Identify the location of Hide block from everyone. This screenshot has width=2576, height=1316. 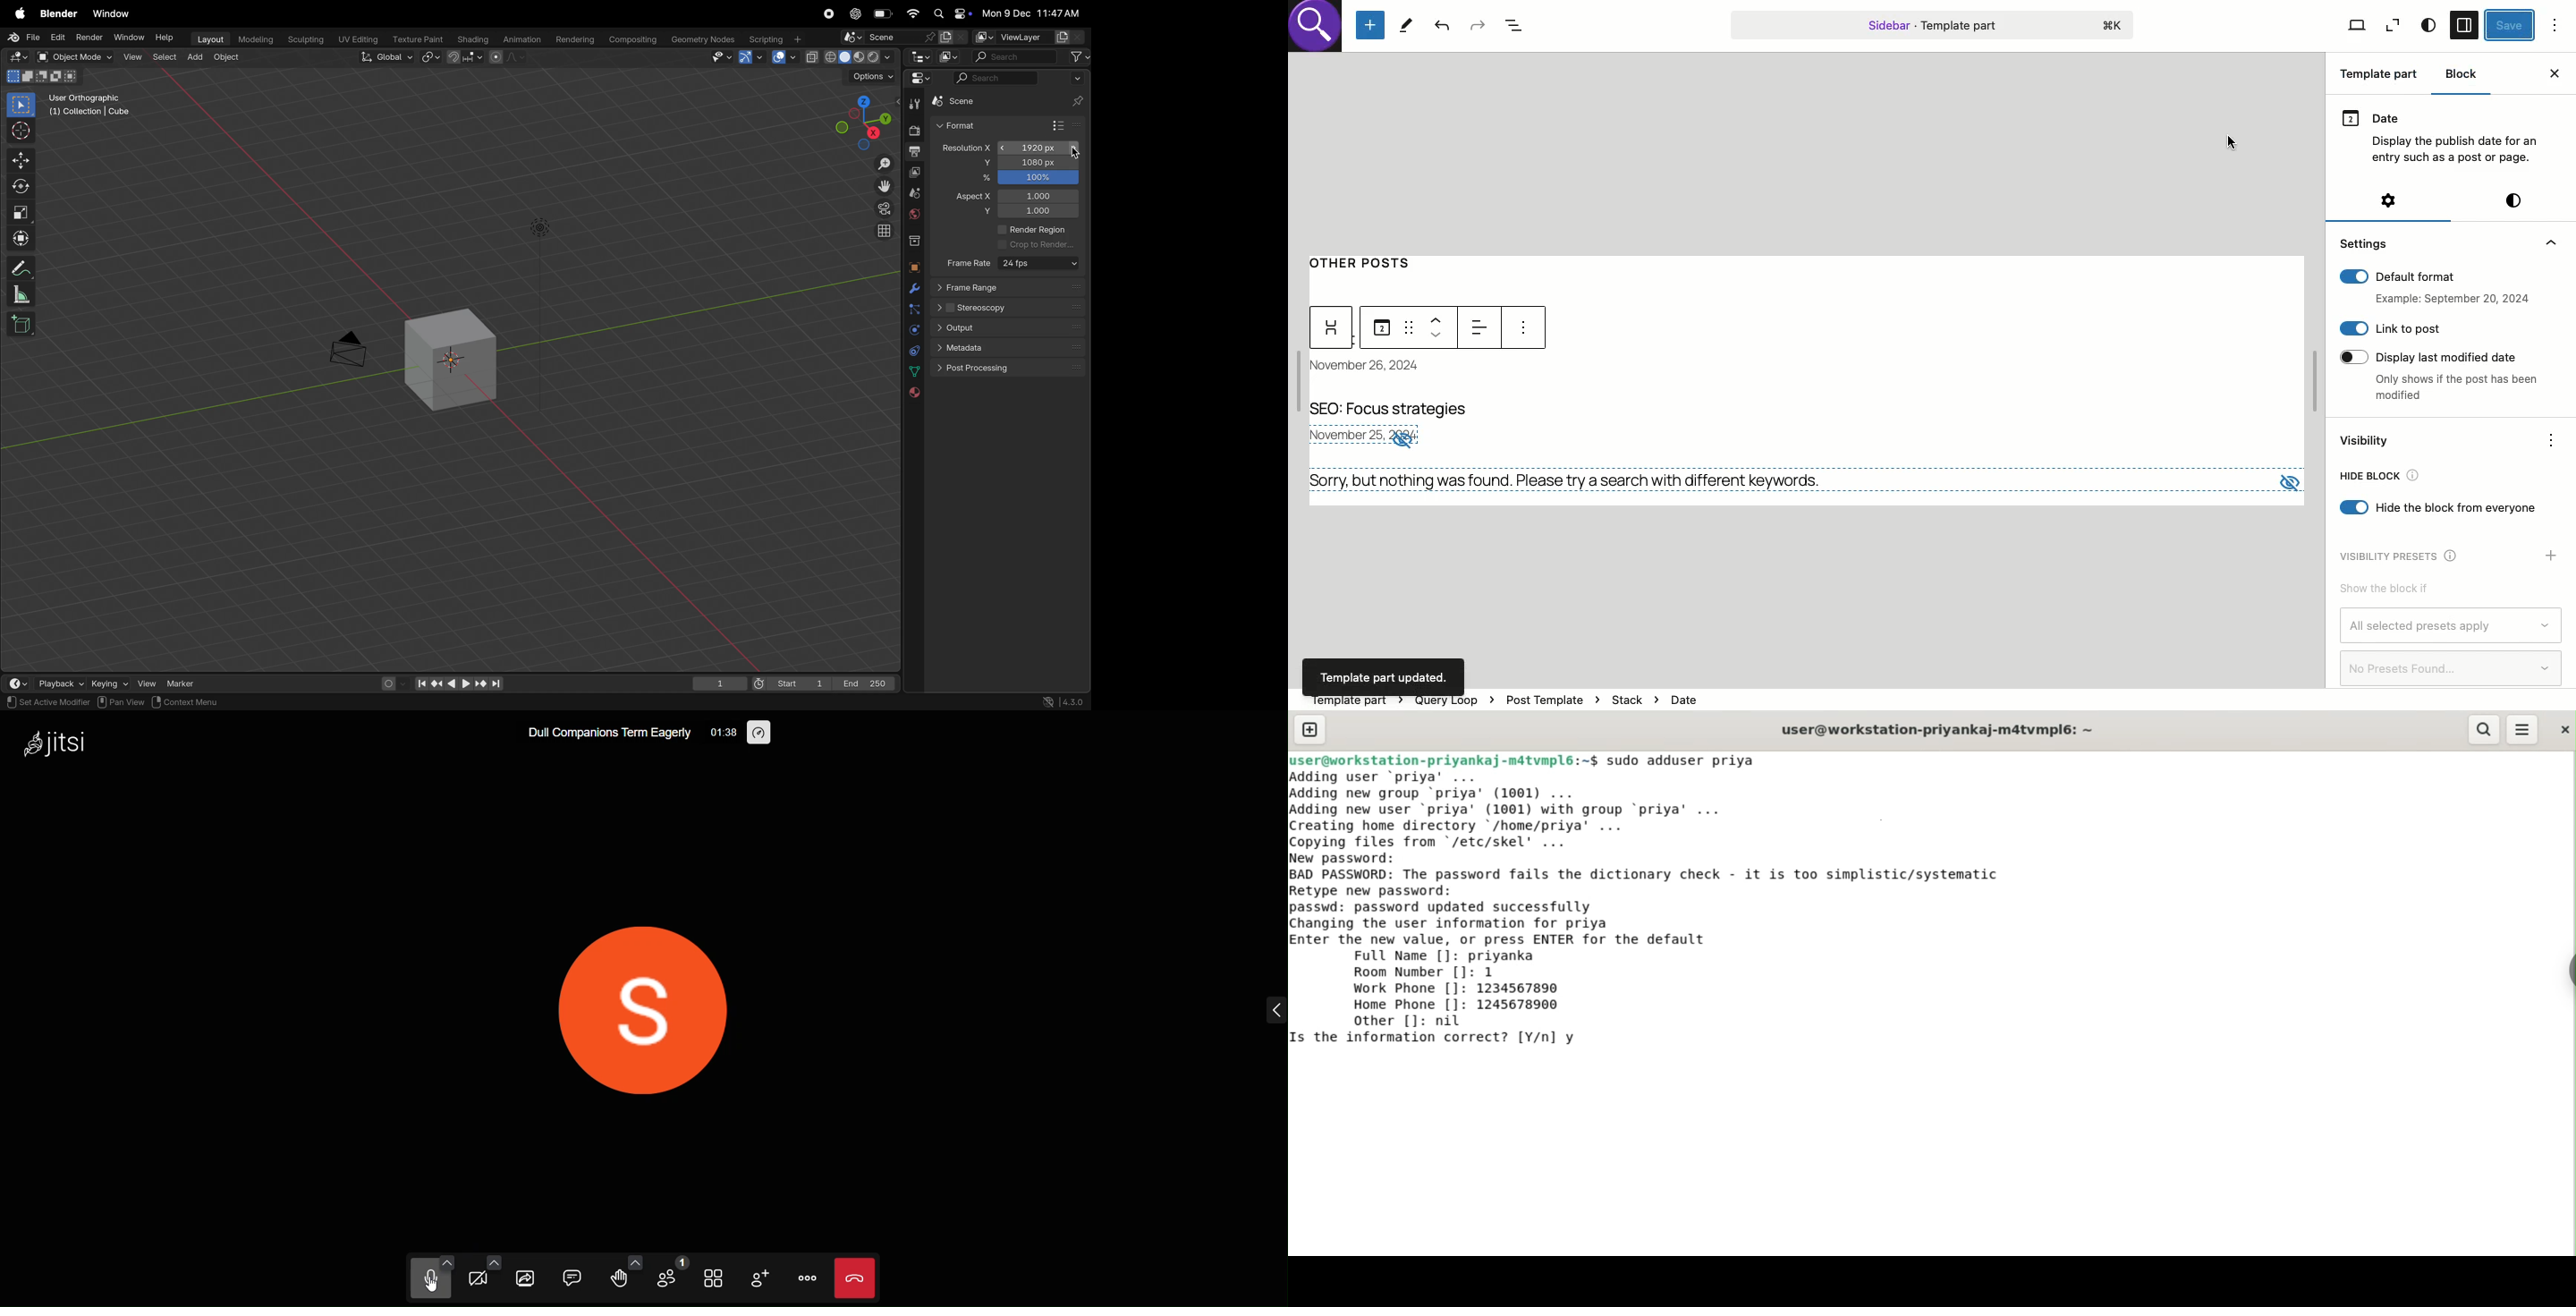
(2439, 508).